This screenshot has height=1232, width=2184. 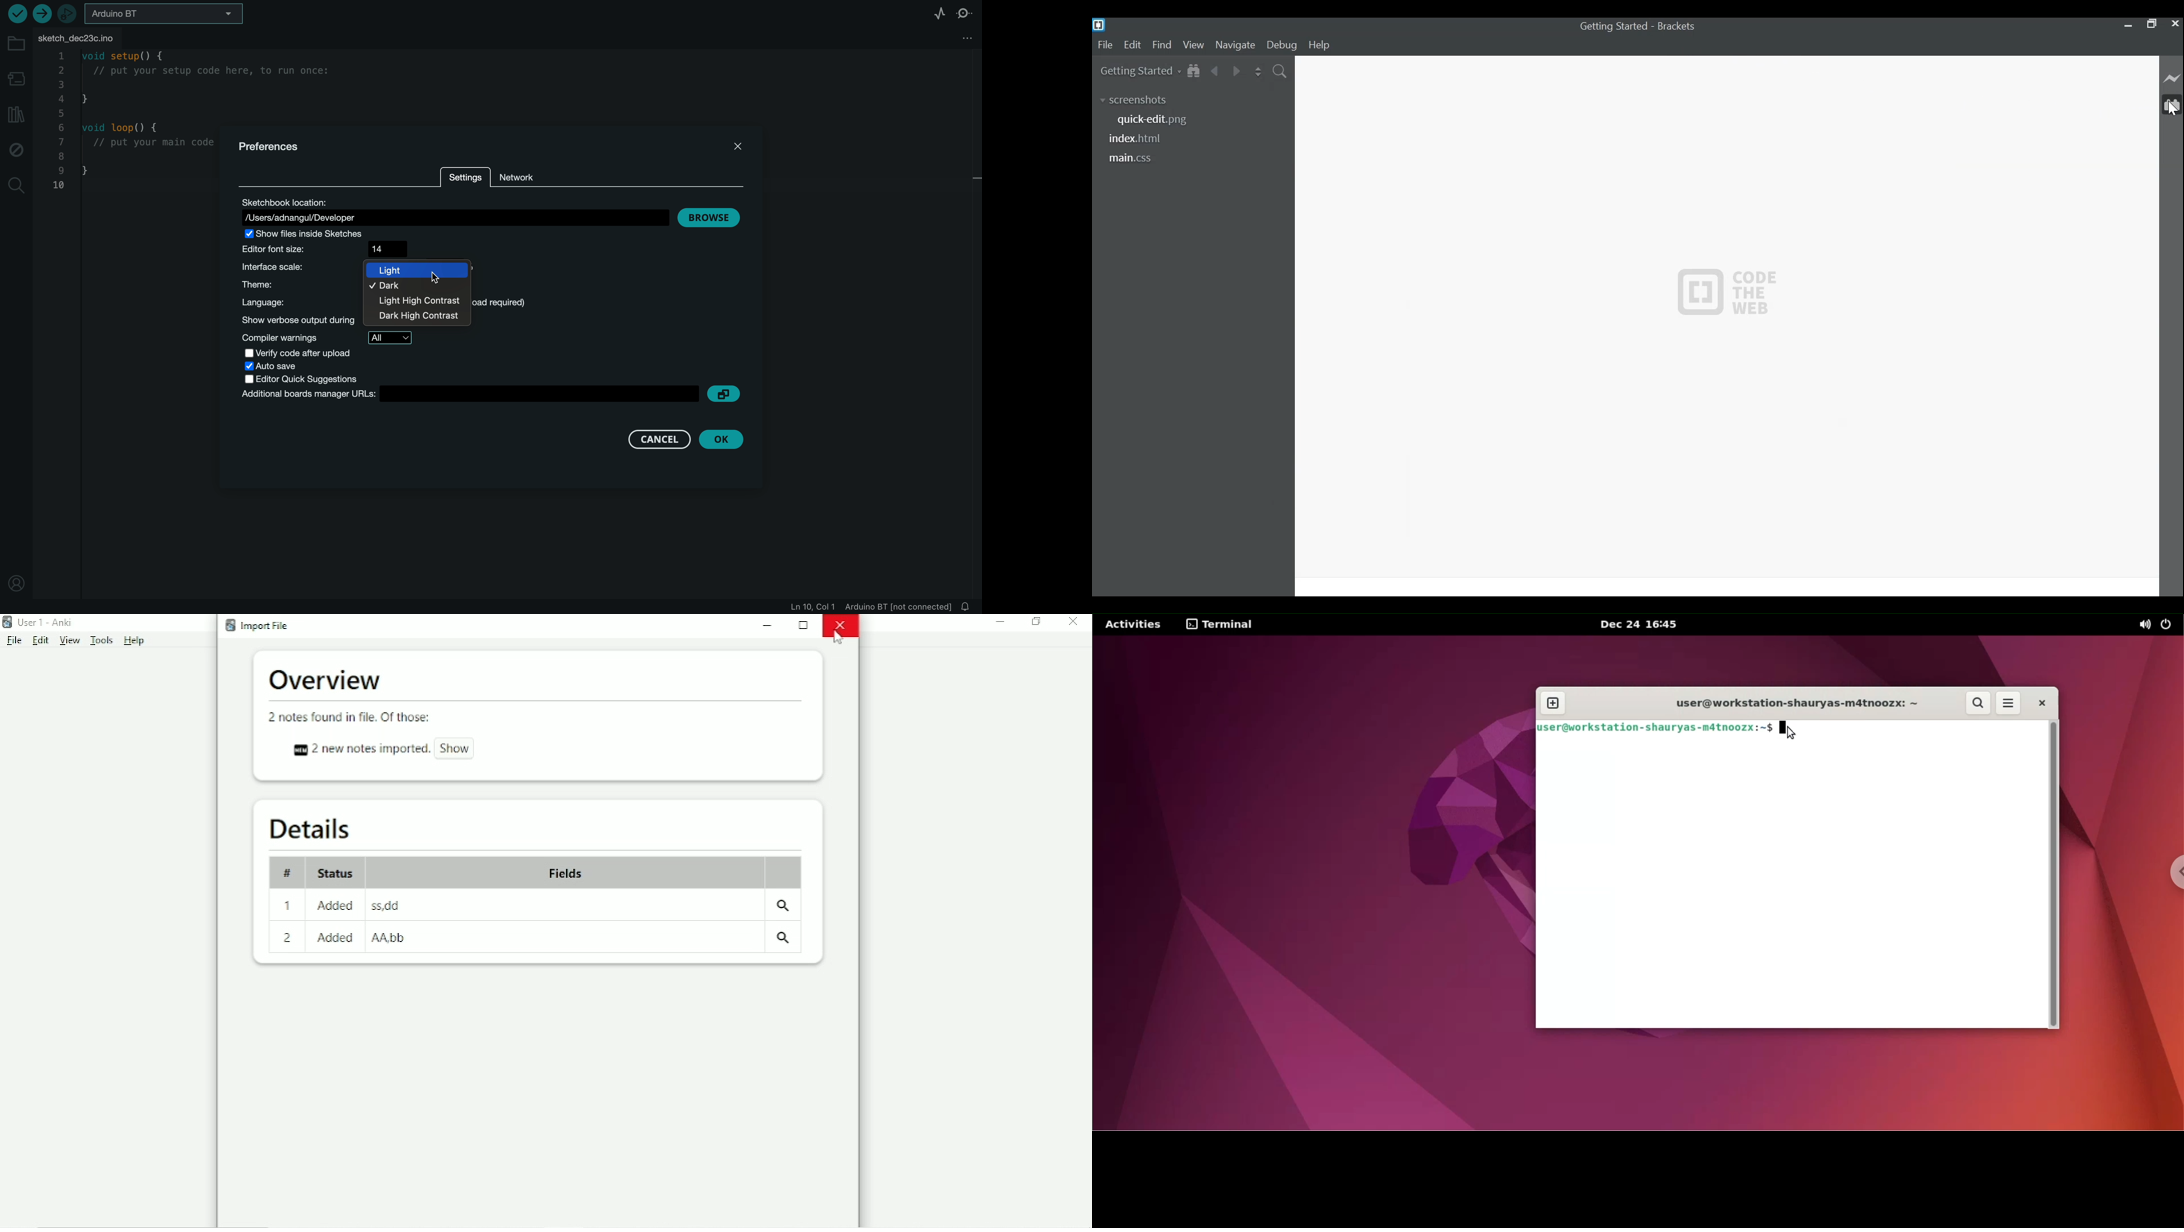 I want to click on Close, so click(x=2174, y=25).